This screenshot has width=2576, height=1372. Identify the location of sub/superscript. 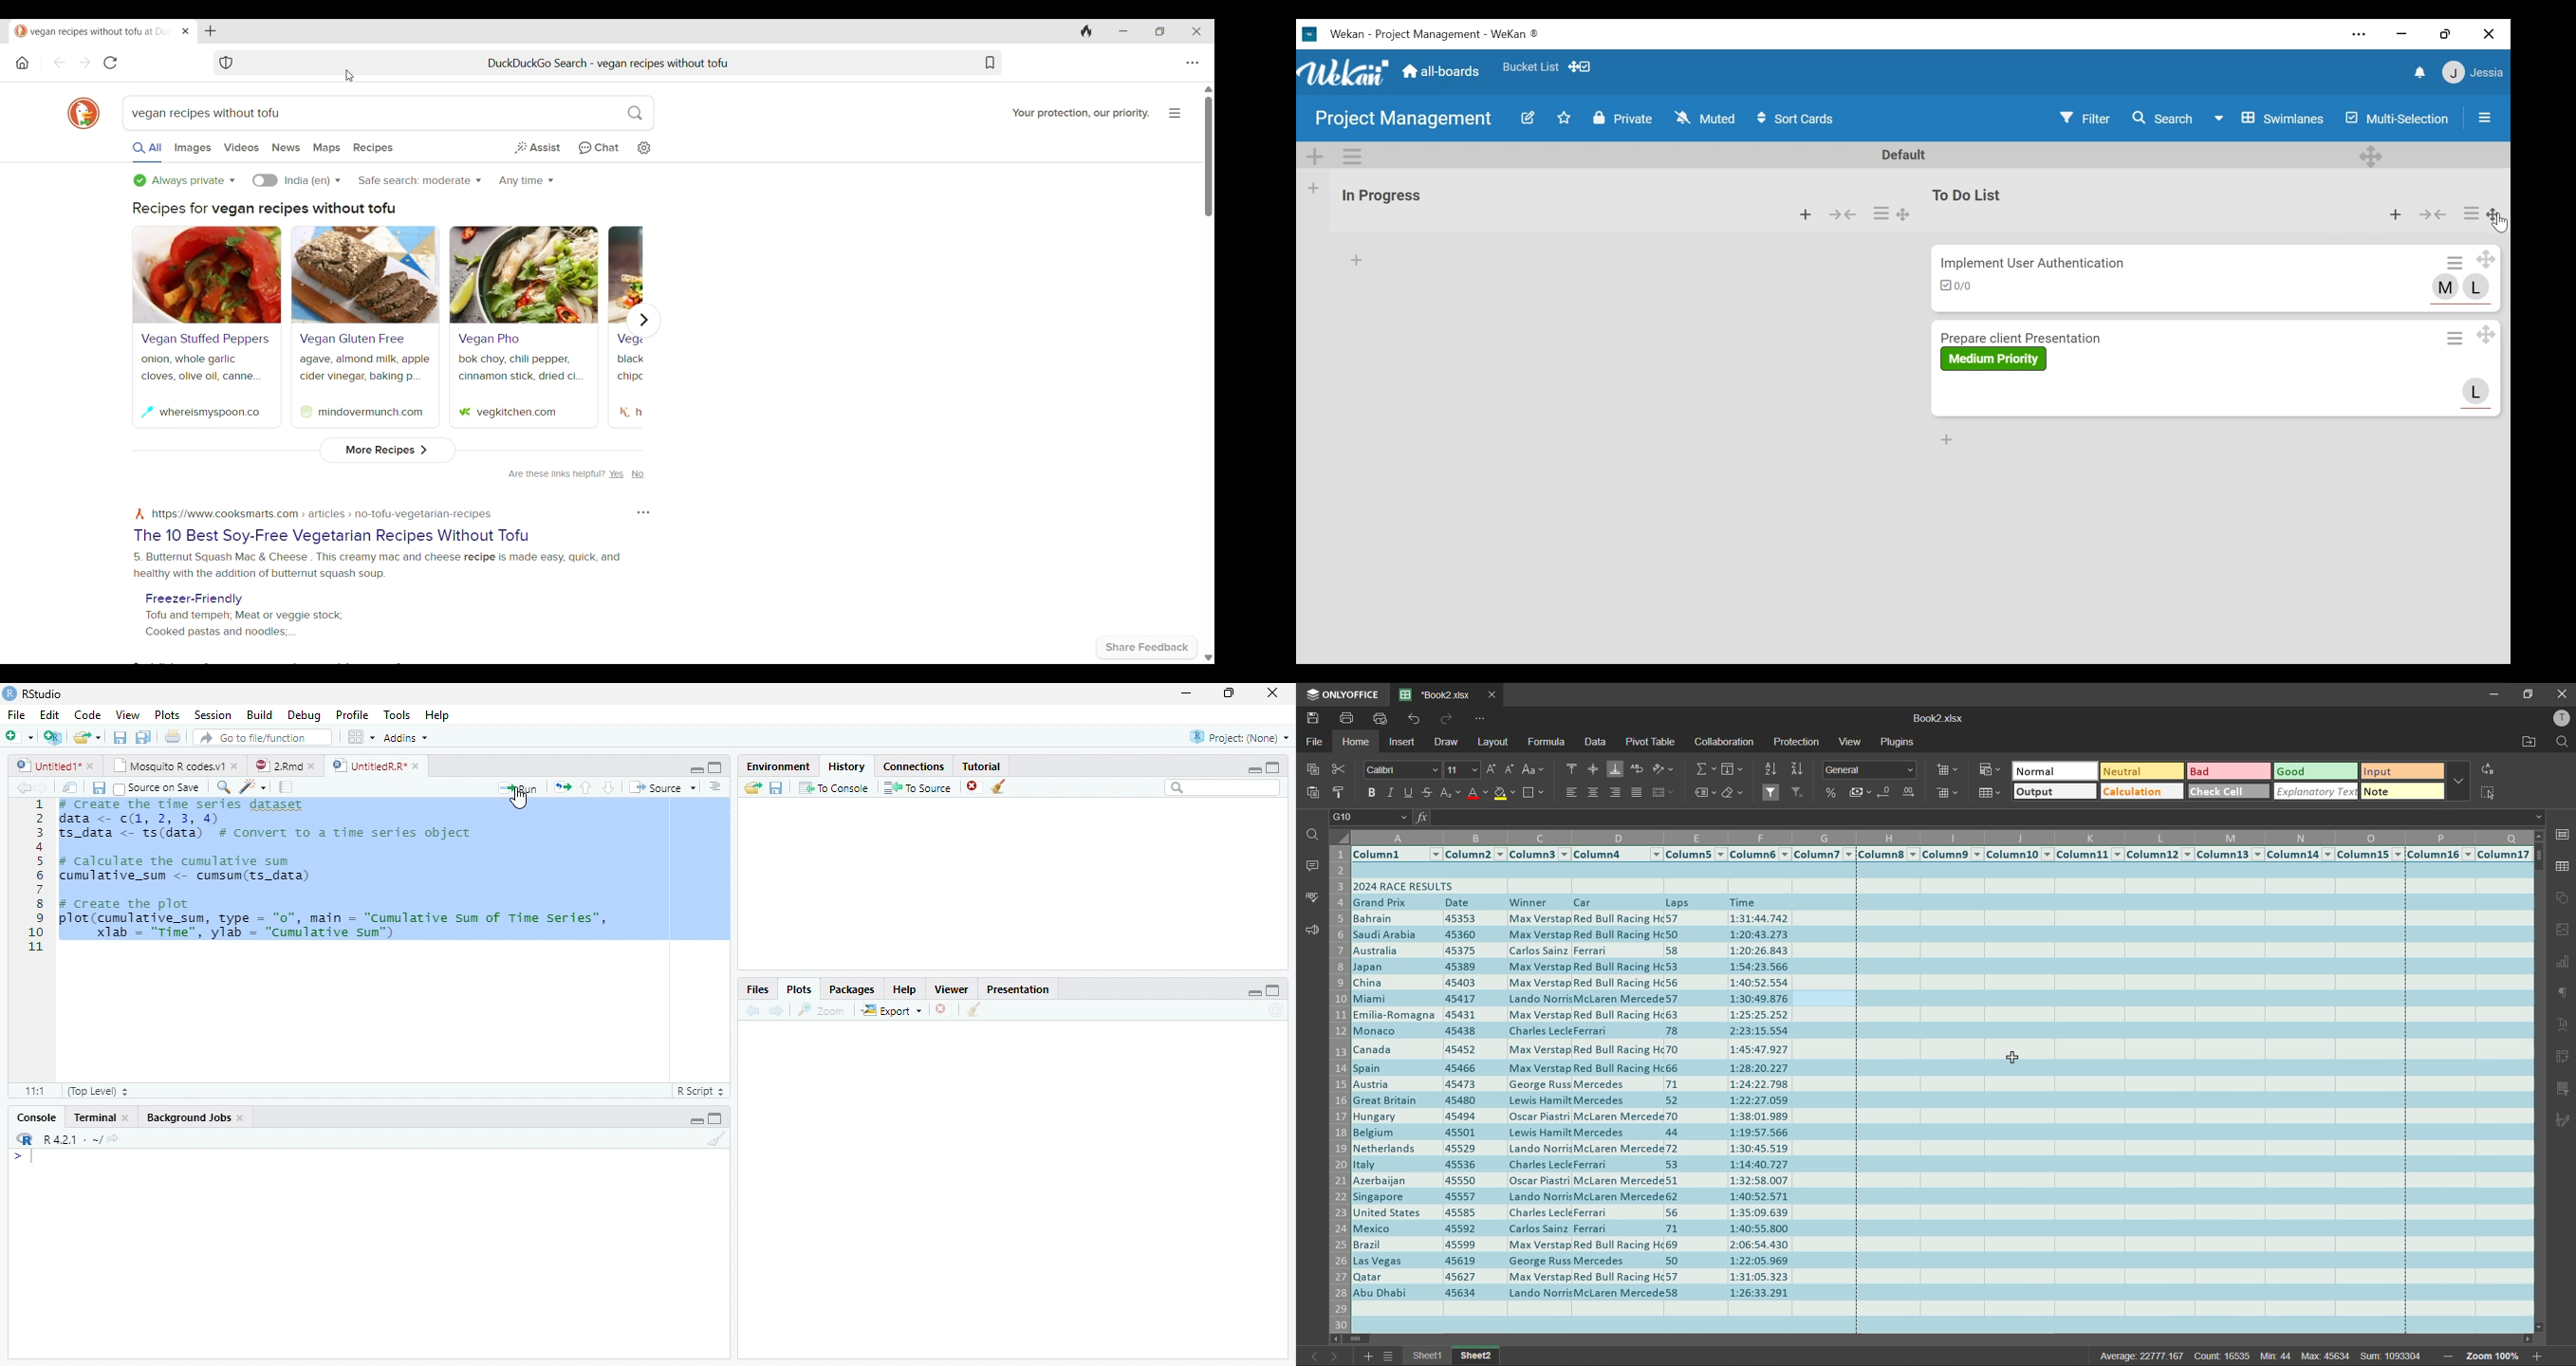
(1452, 794).